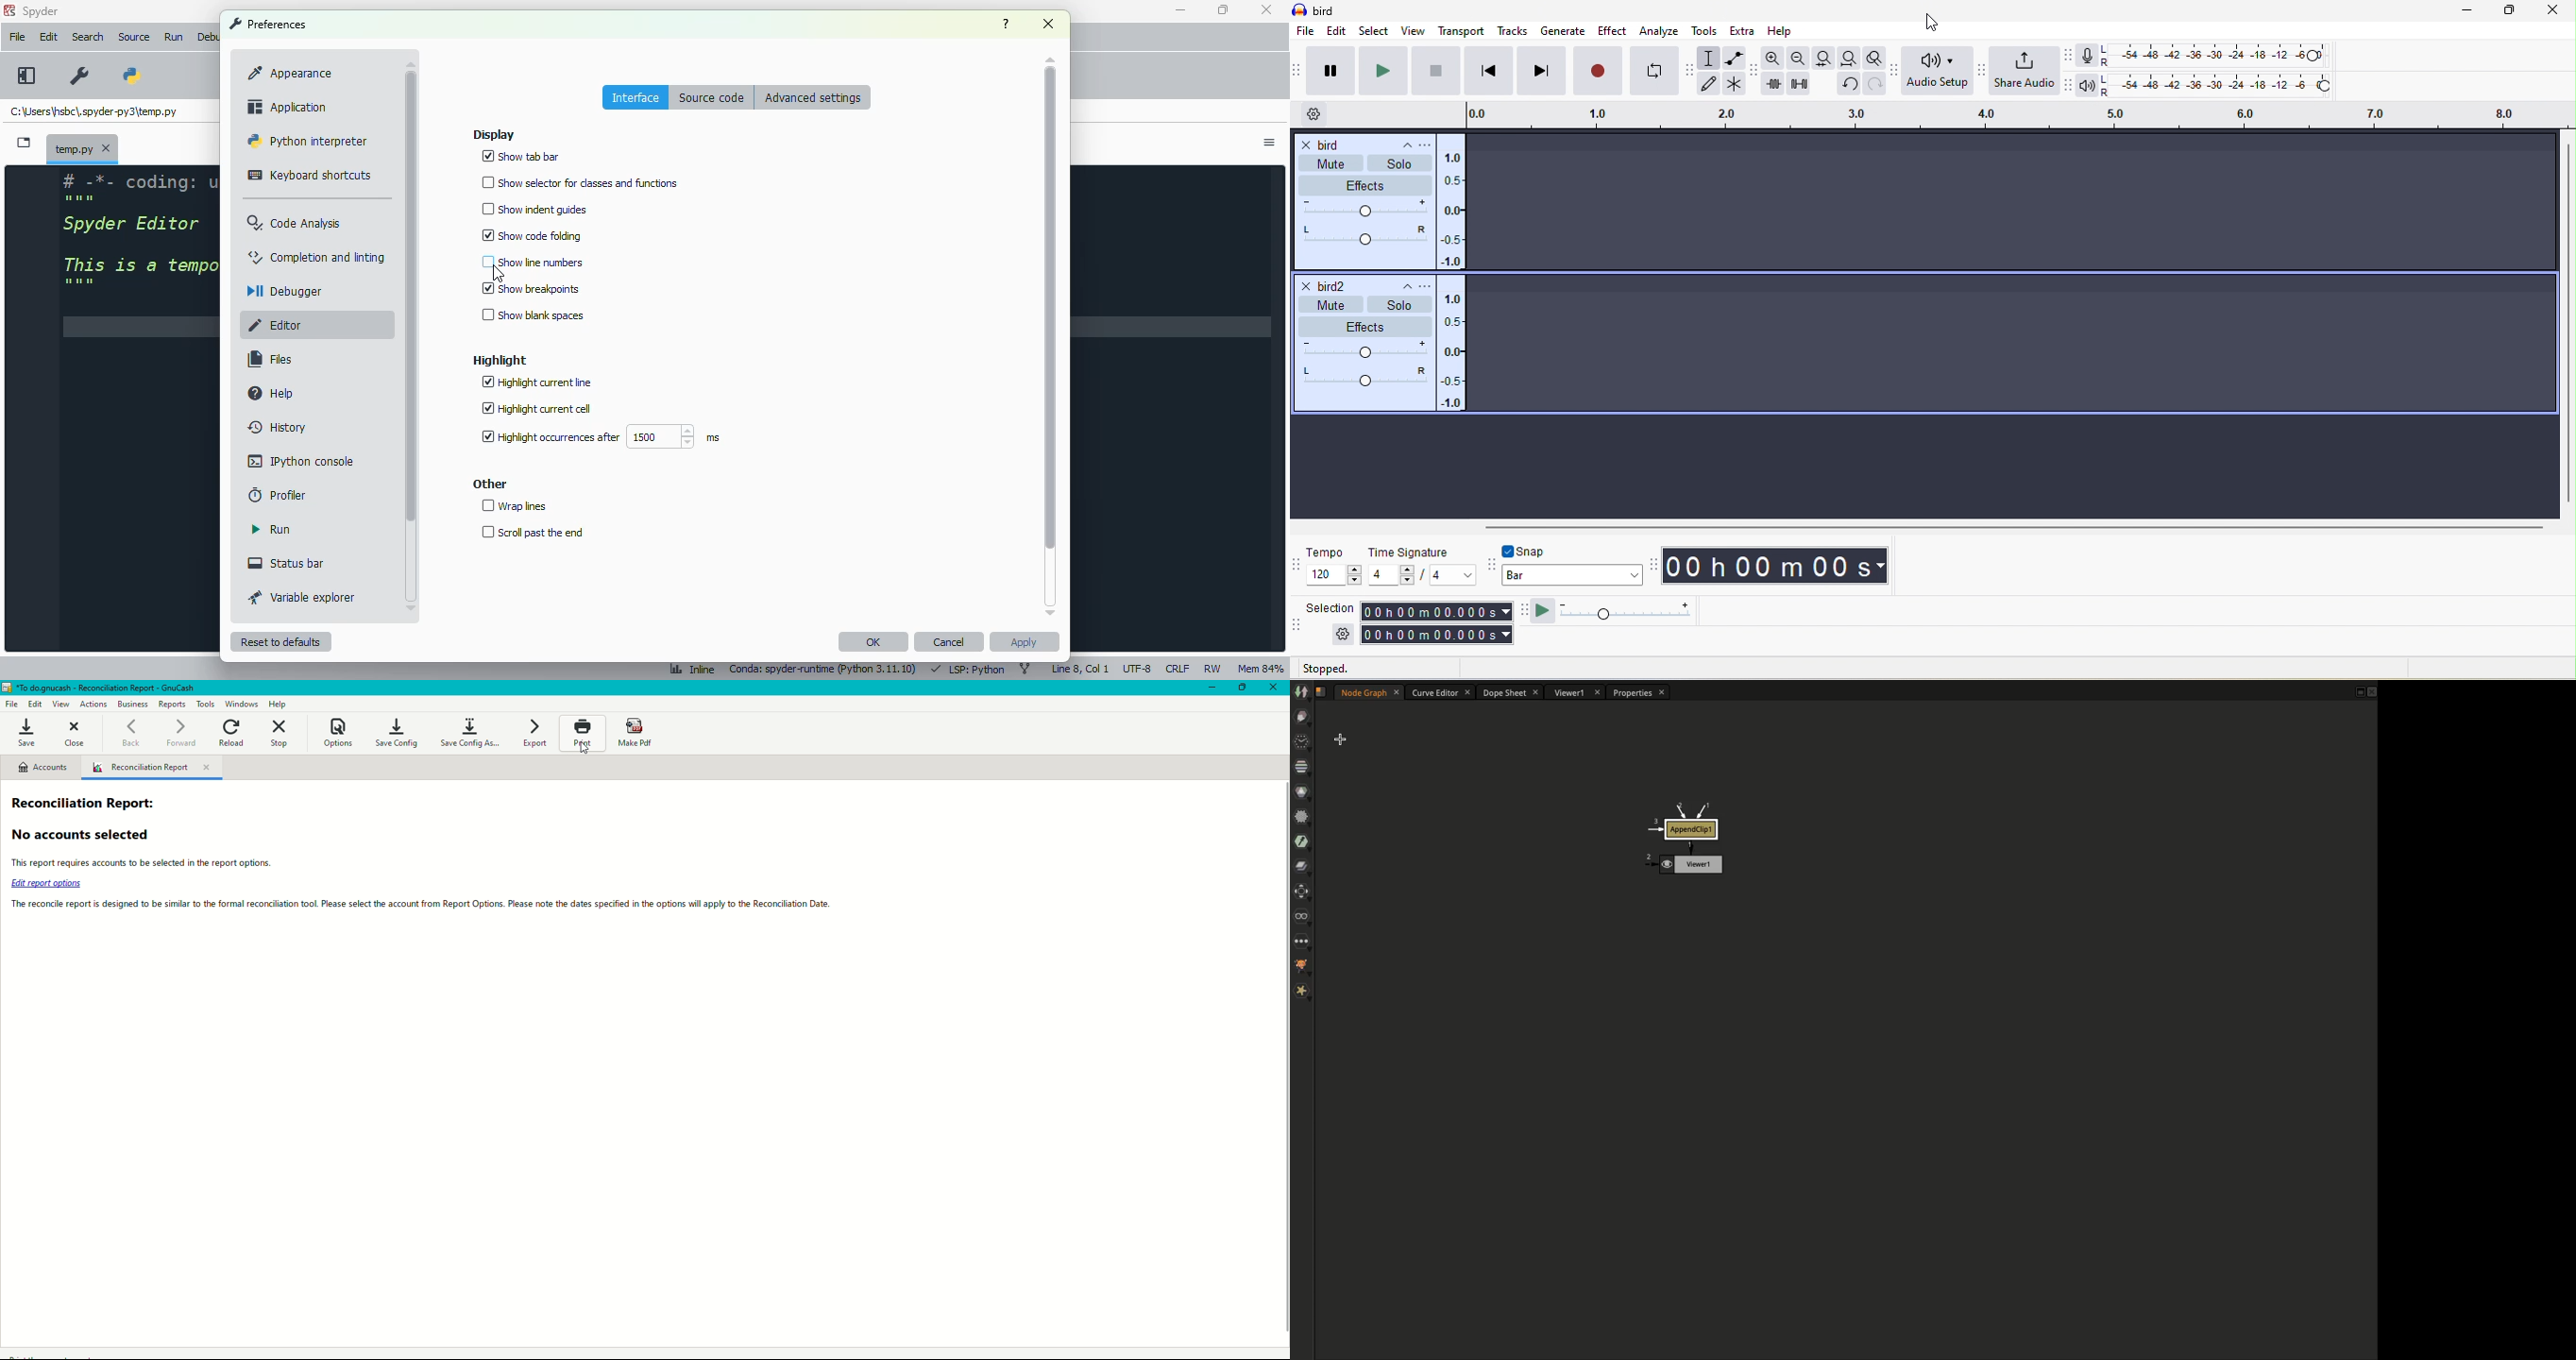 The height and width of the screenshot is (1372, 2576). What do you see at coordinates (1734, 59) in the screenshot?
I see `envelope tool` at bounding box center [1734, 59].